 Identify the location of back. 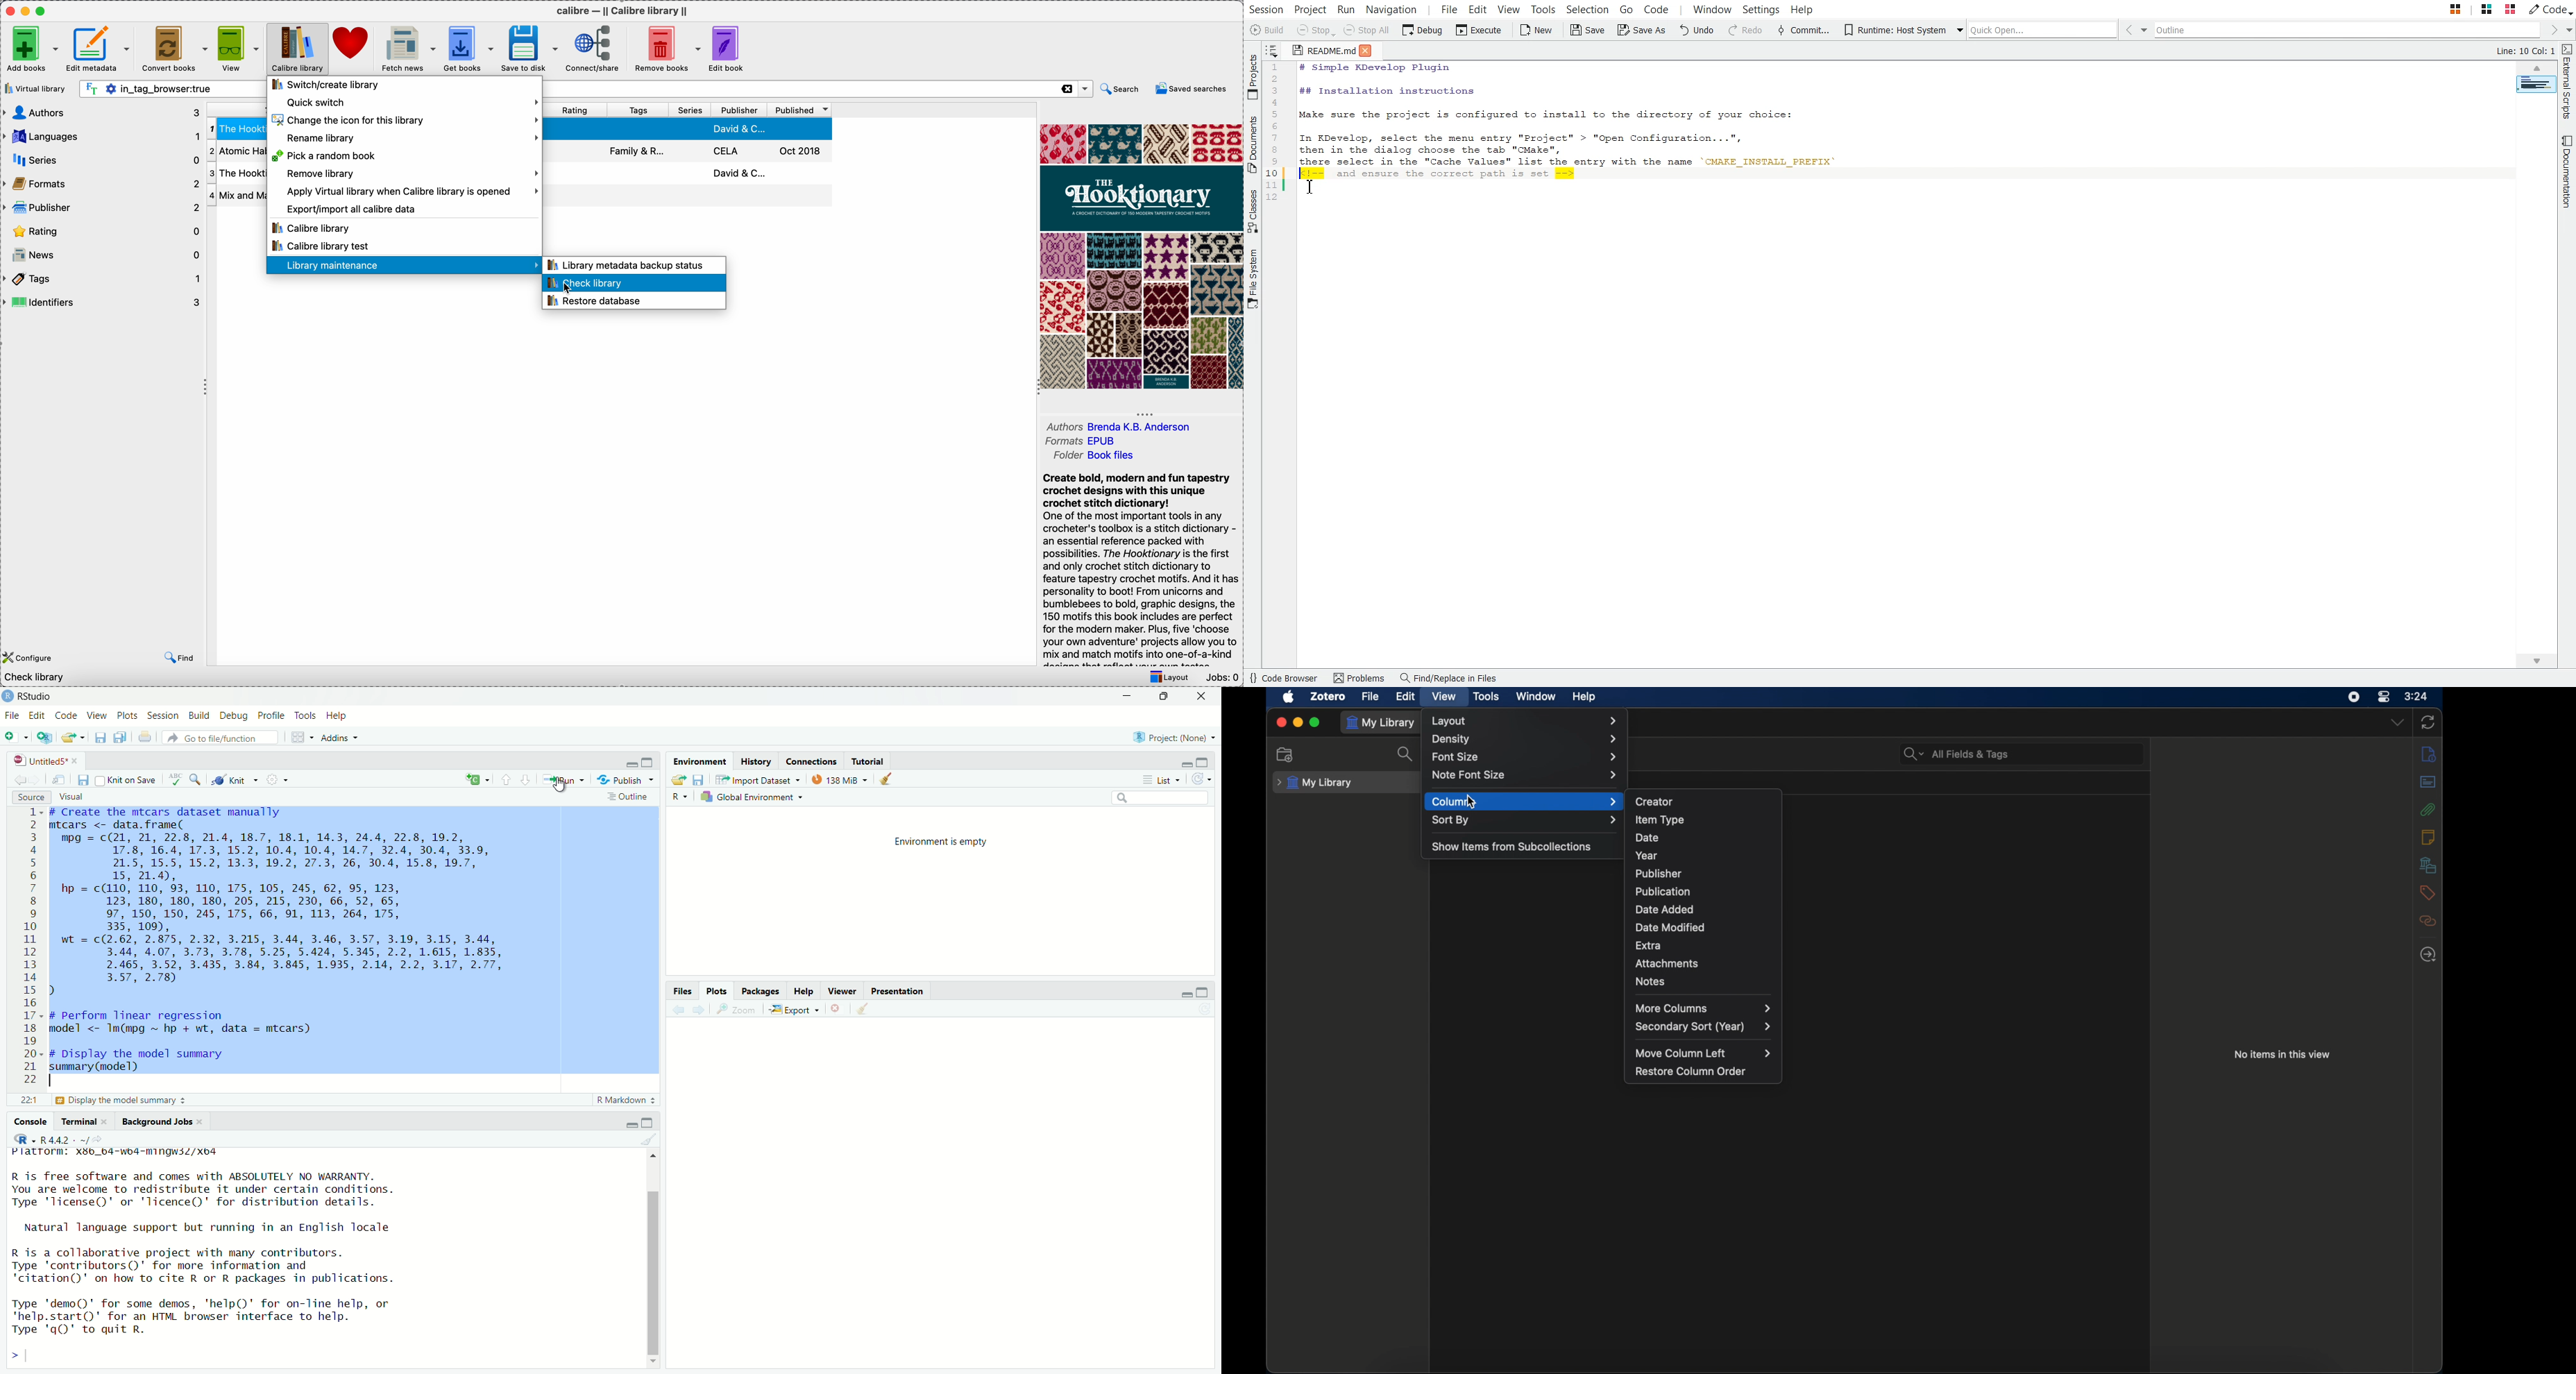
(681, 1010).